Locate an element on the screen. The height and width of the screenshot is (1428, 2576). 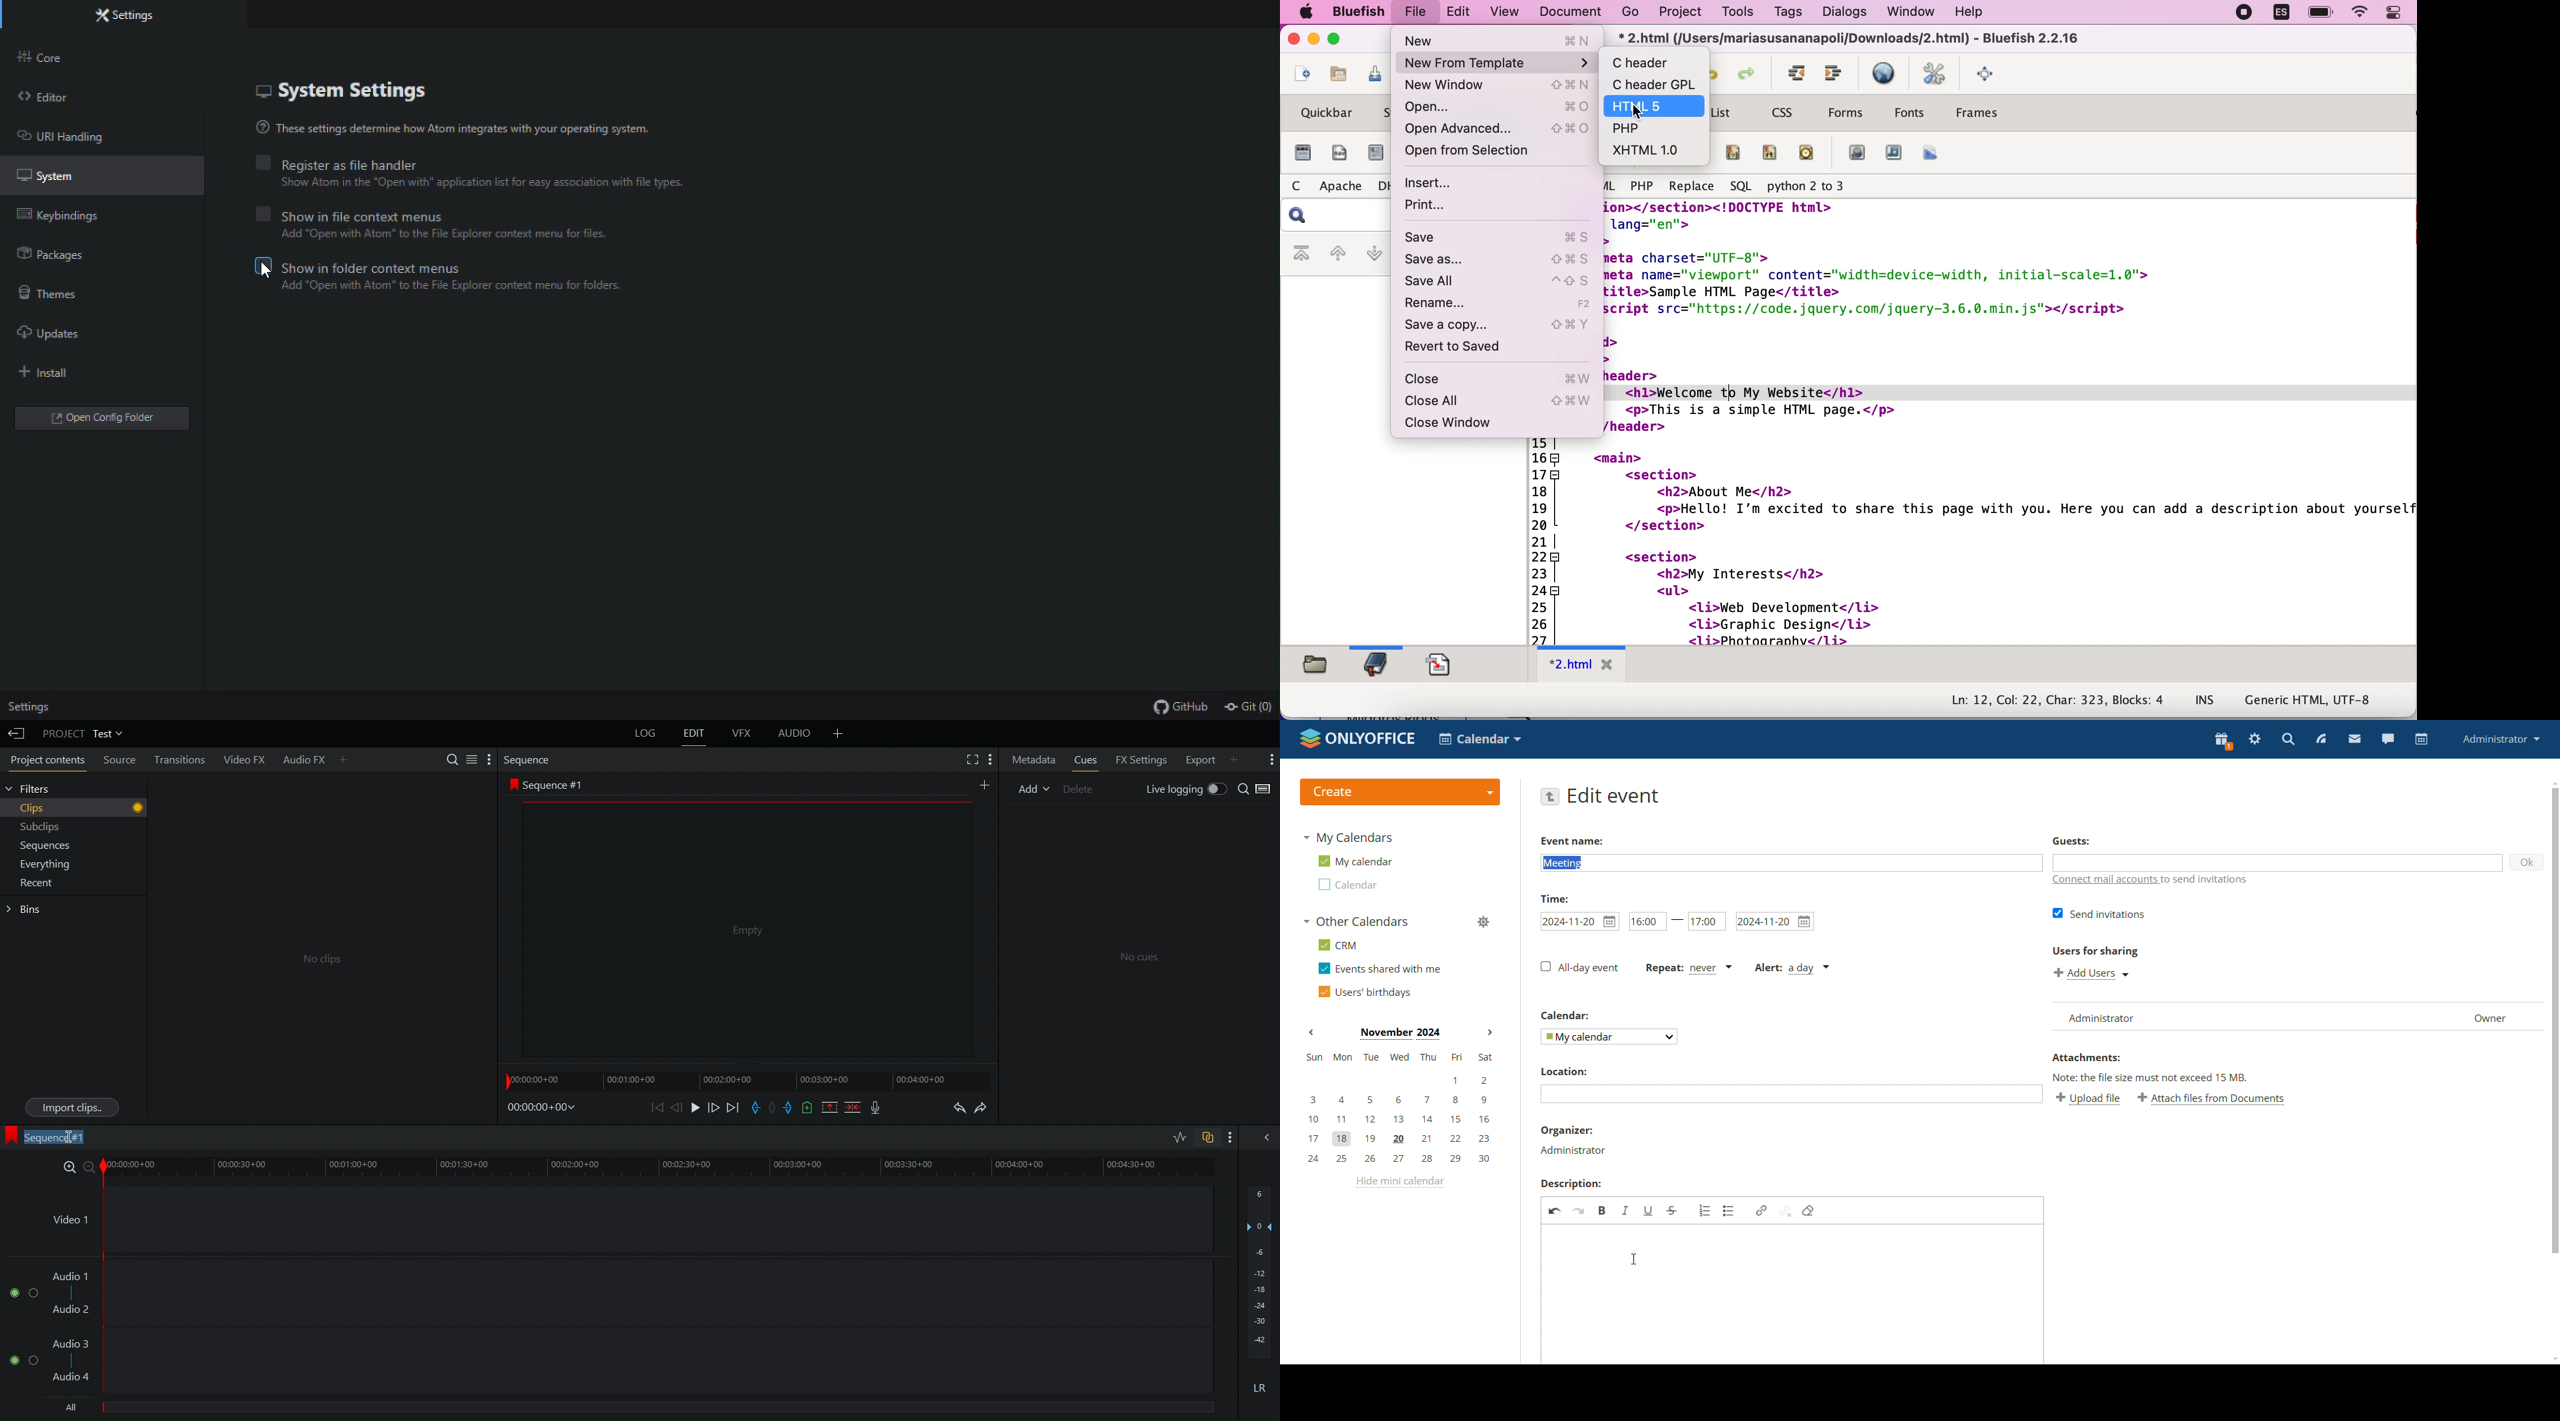
Git Hub is located at coordinates (1171, 708).